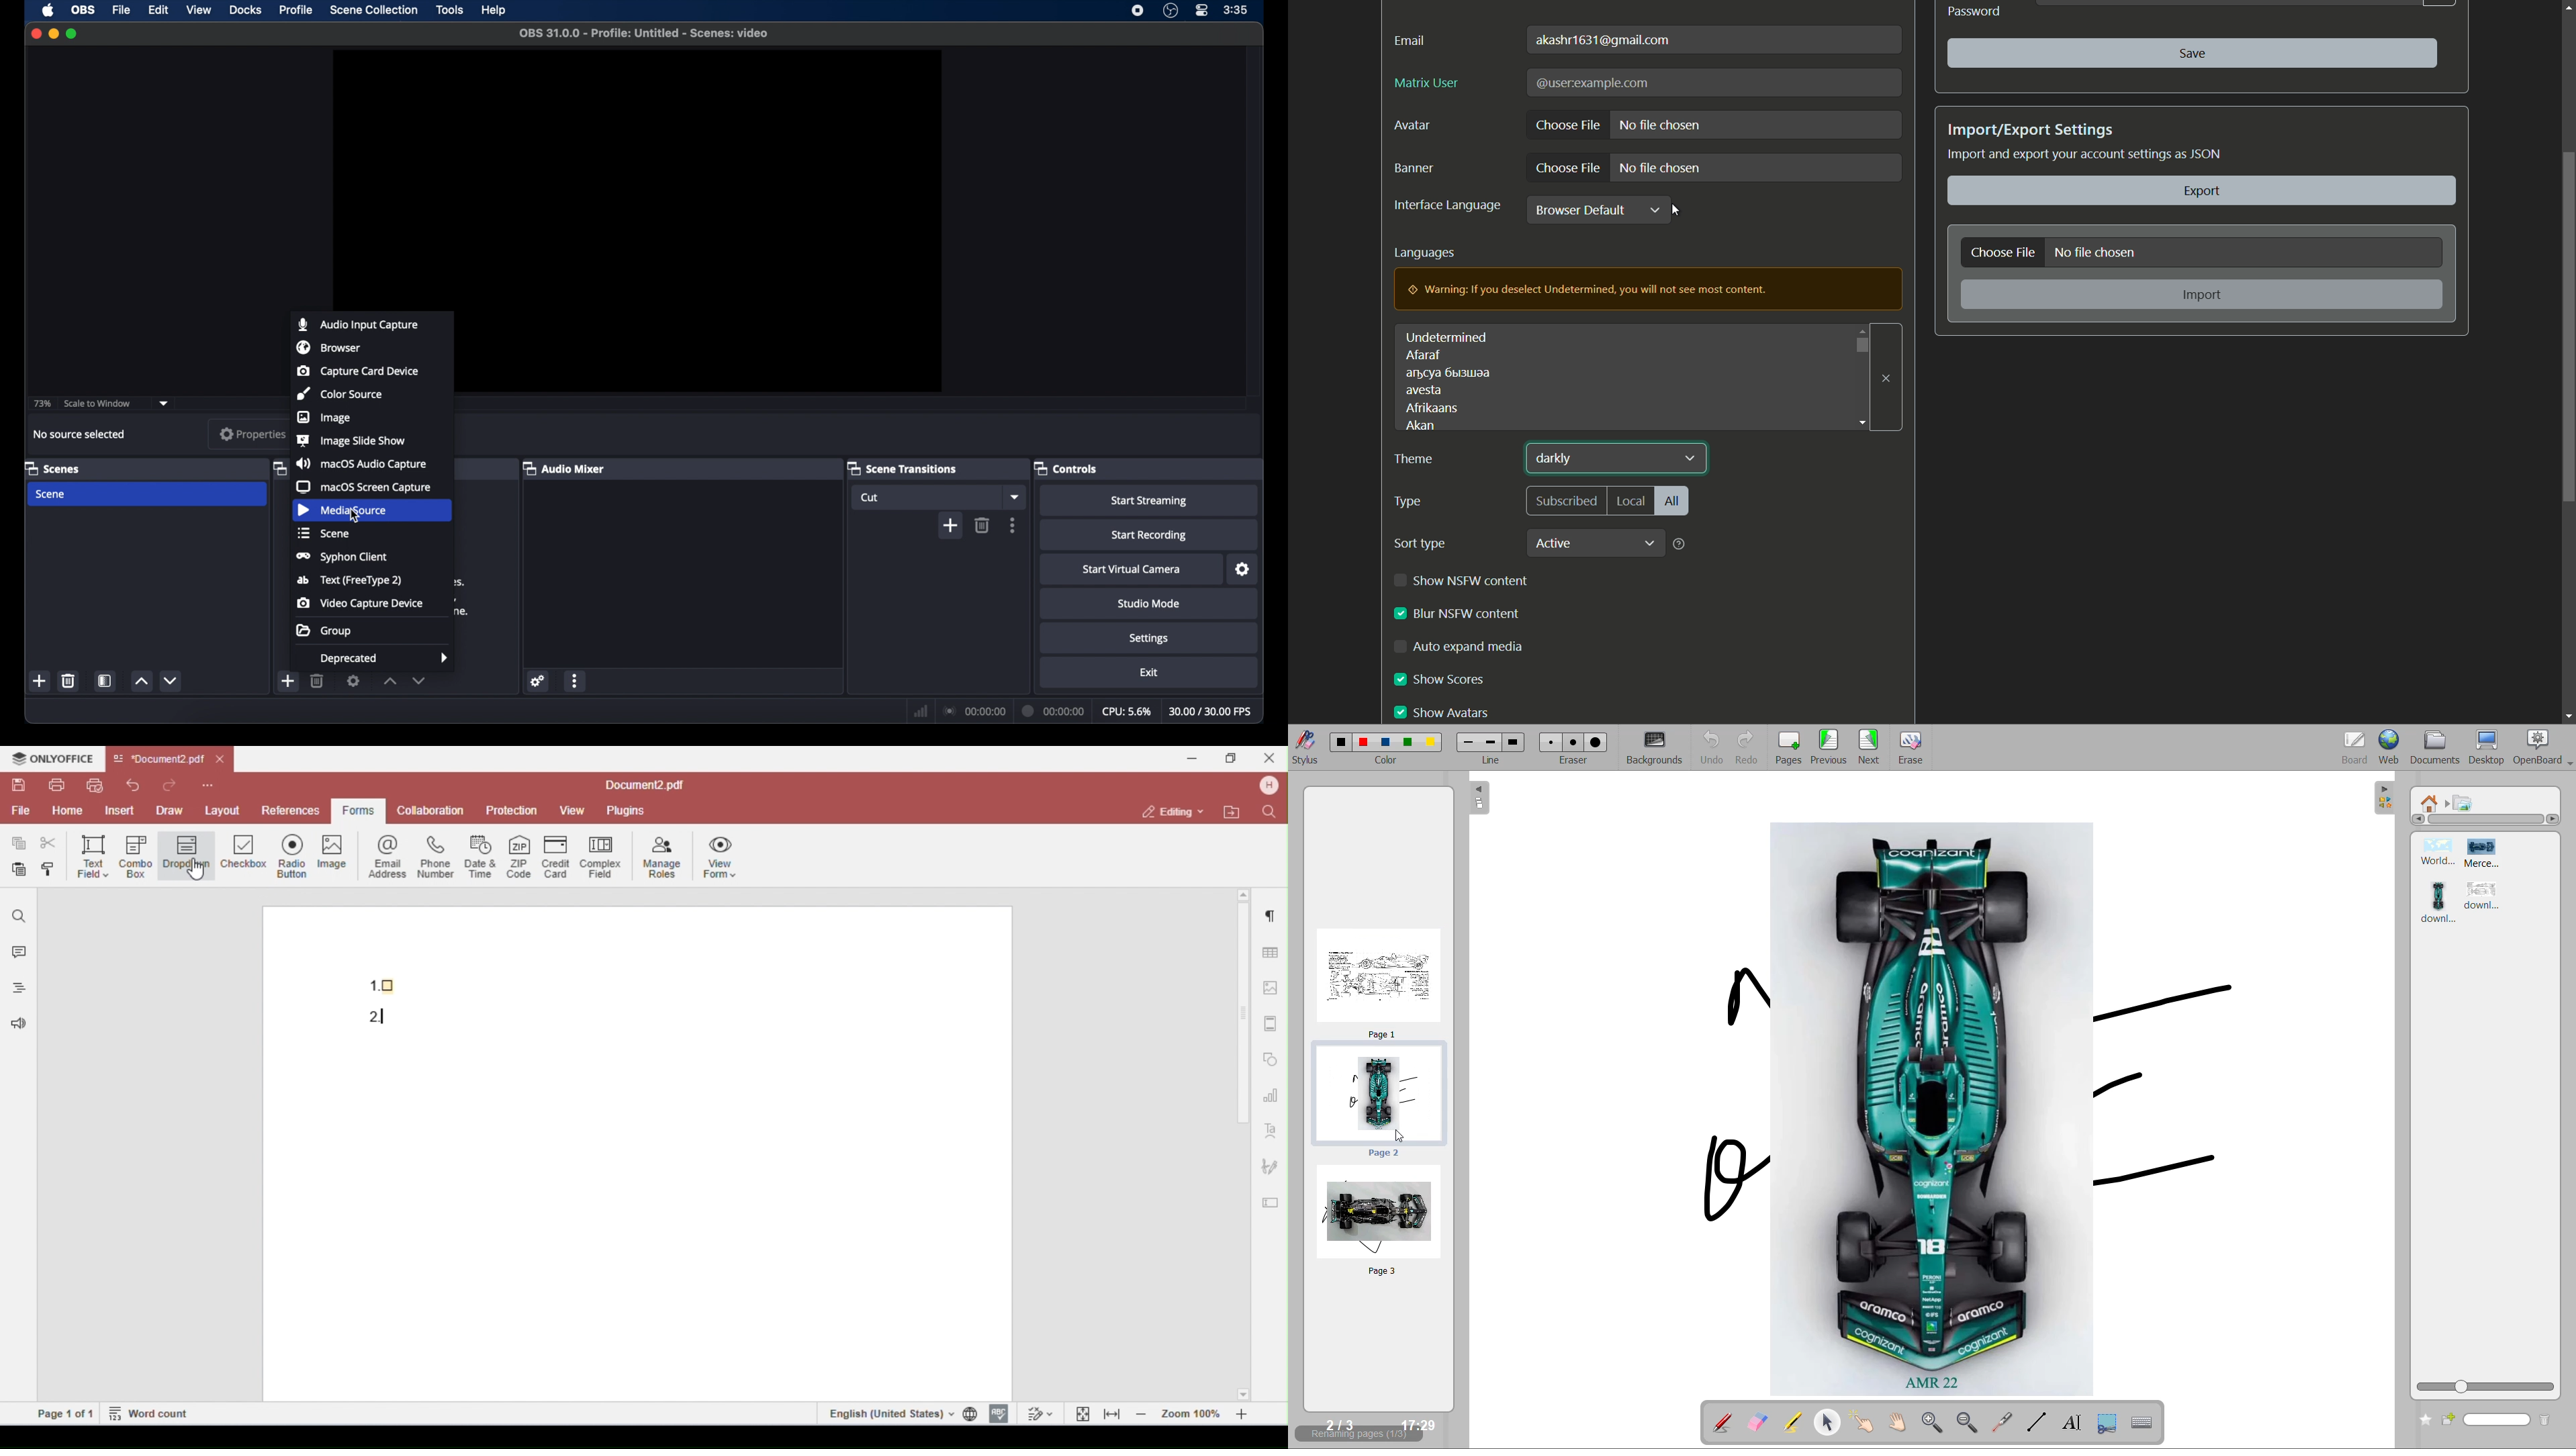 The width and height of the screenshot is (2576, 1456). What do you see at coordinates (1708, 747) in the screenshot?
I see `undo` at bounding box center [1708, 747].